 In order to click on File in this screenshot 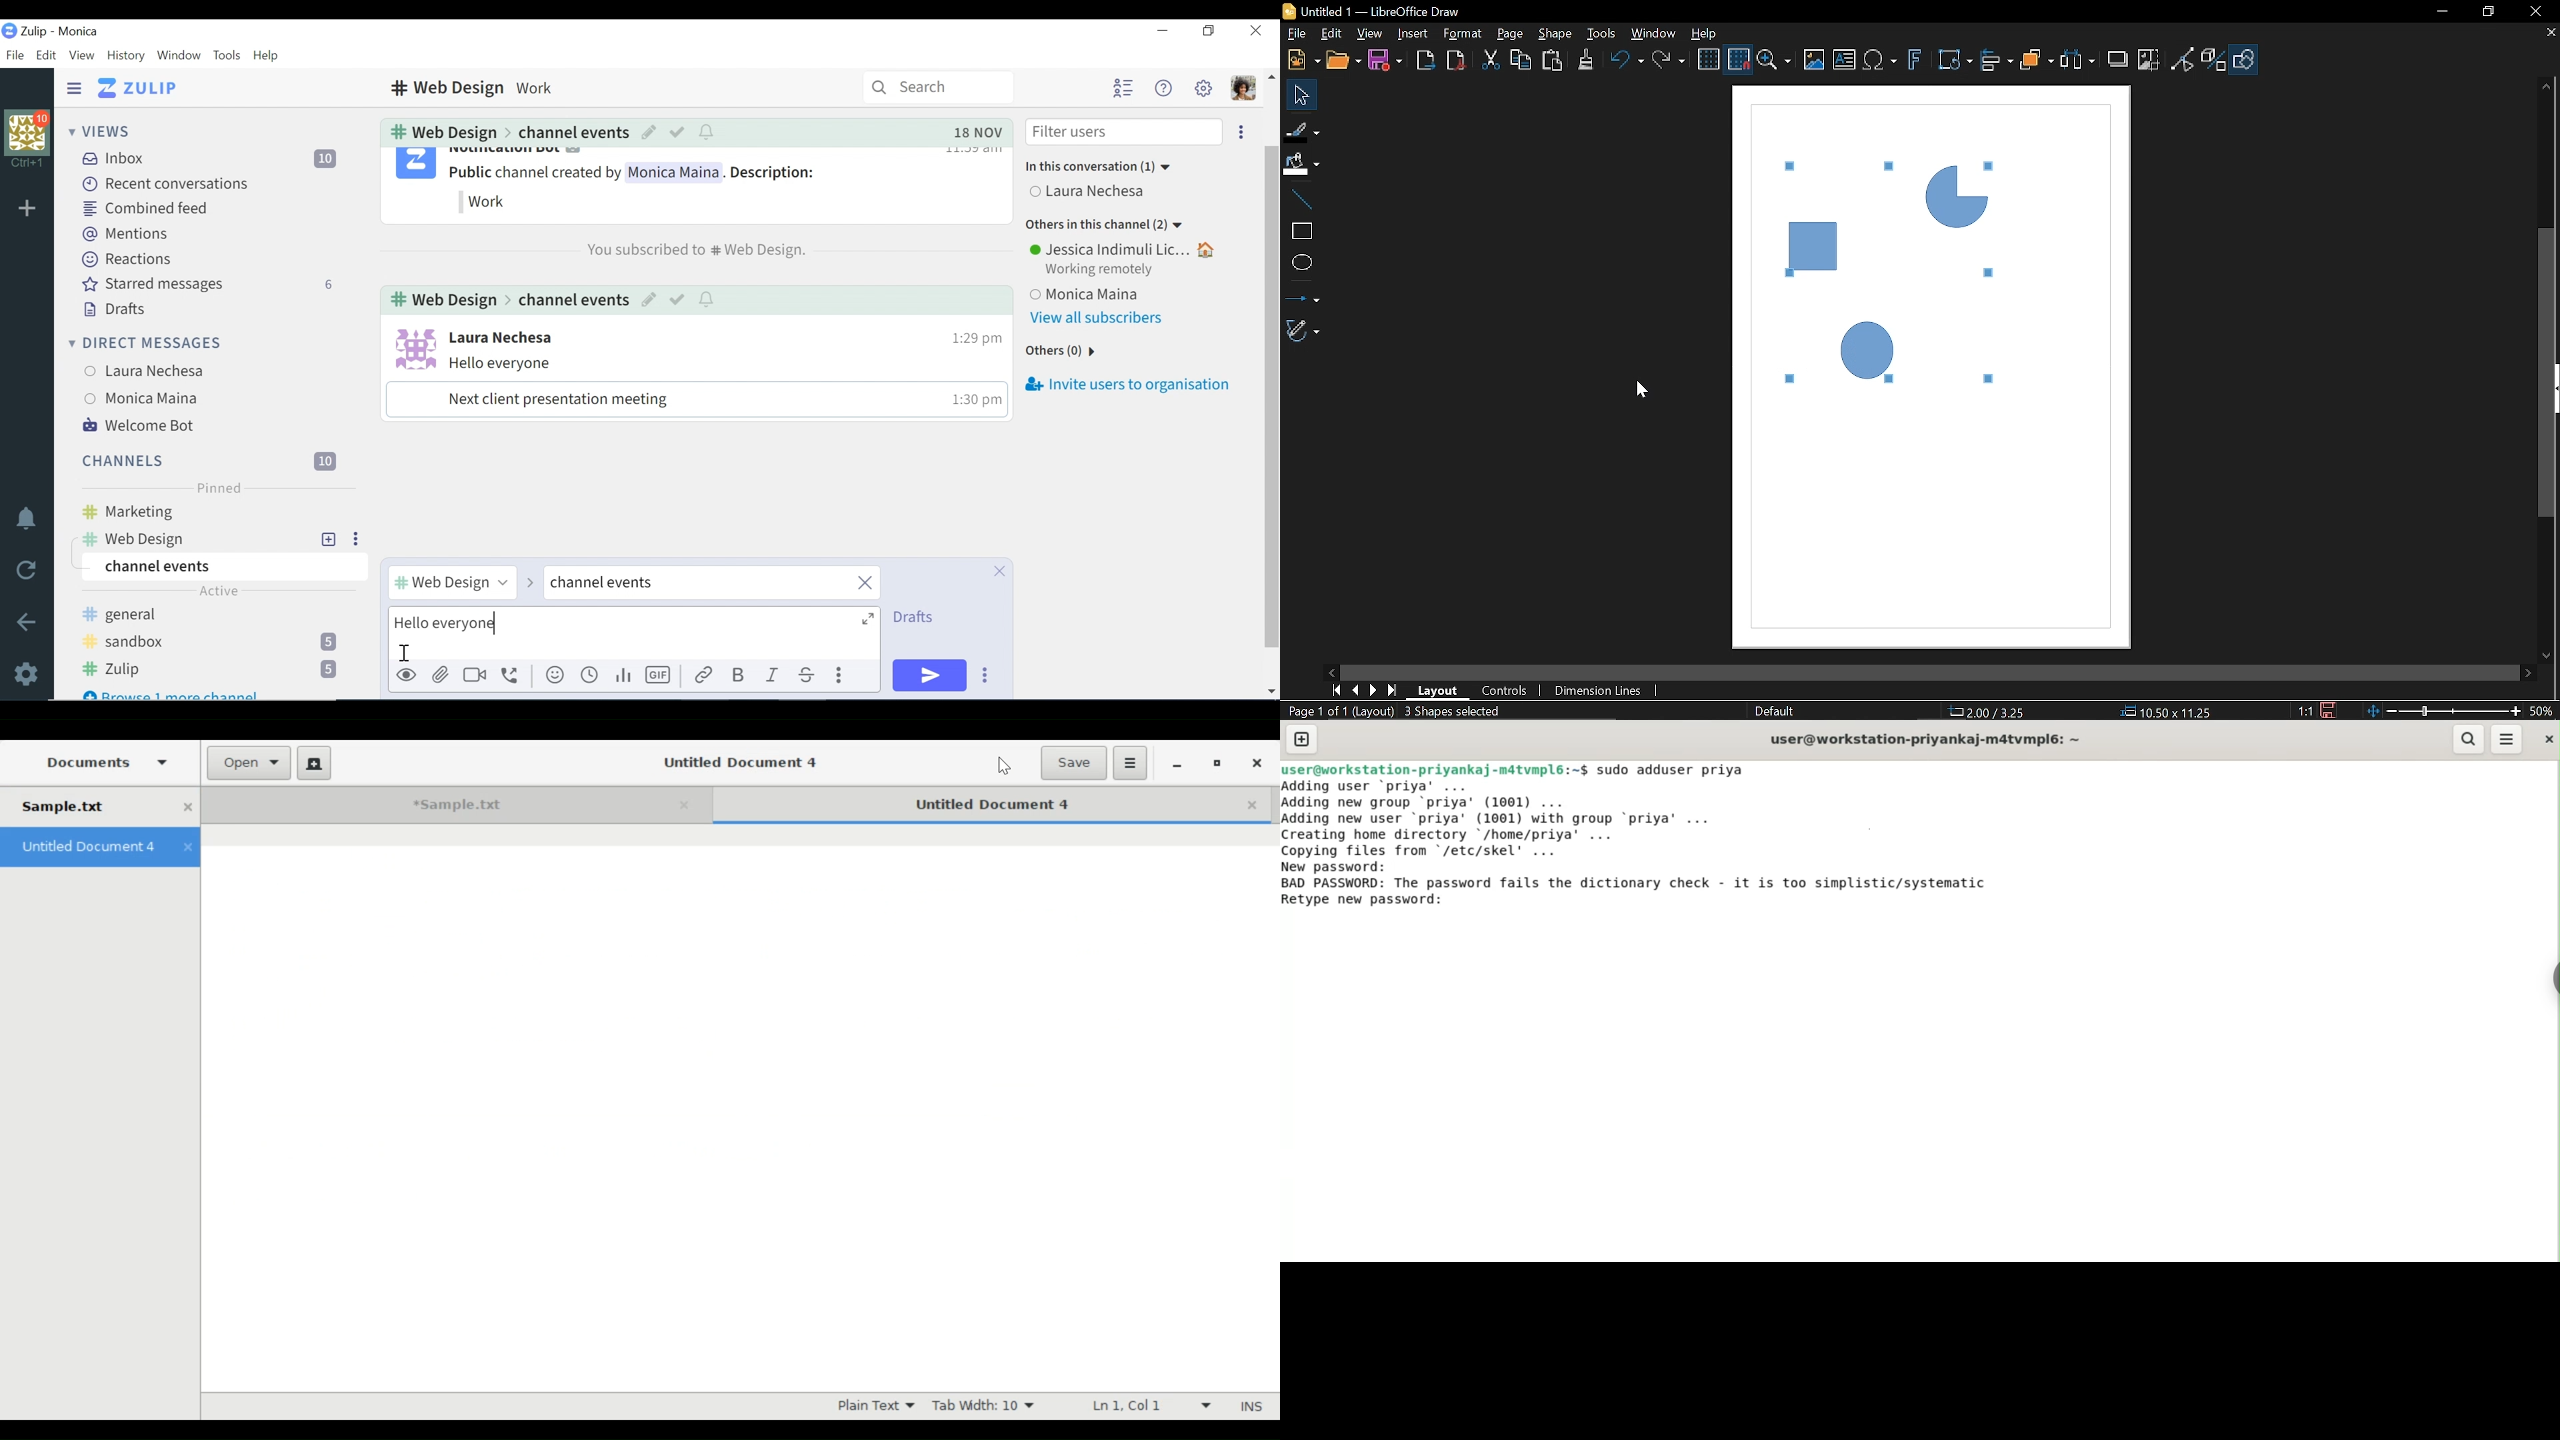, I will do `click(1294, 34)`.